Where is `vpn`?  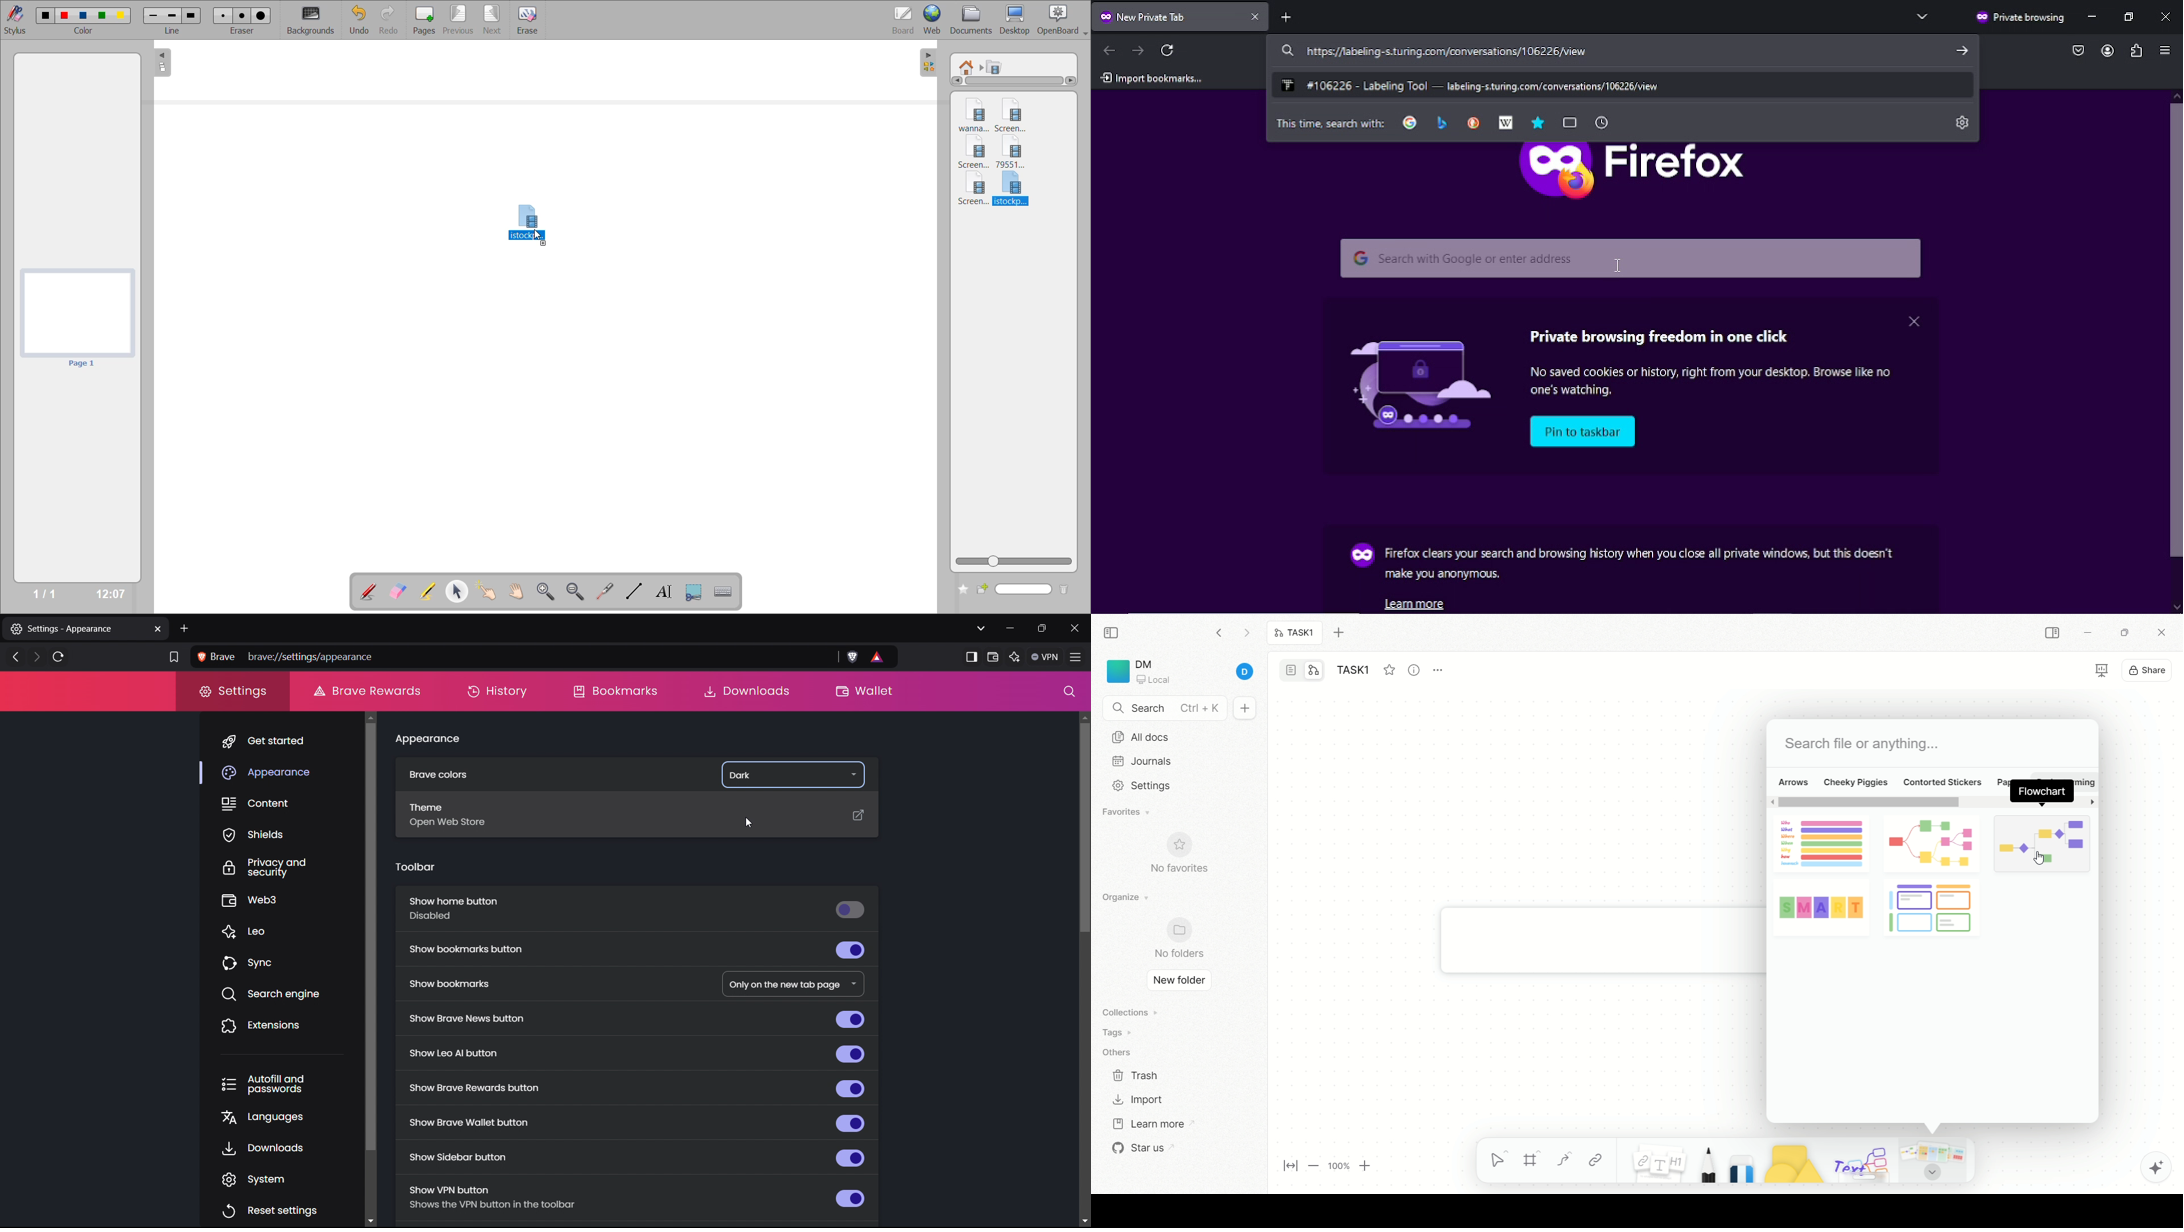
vpn is located at coordinates (1046, 656).